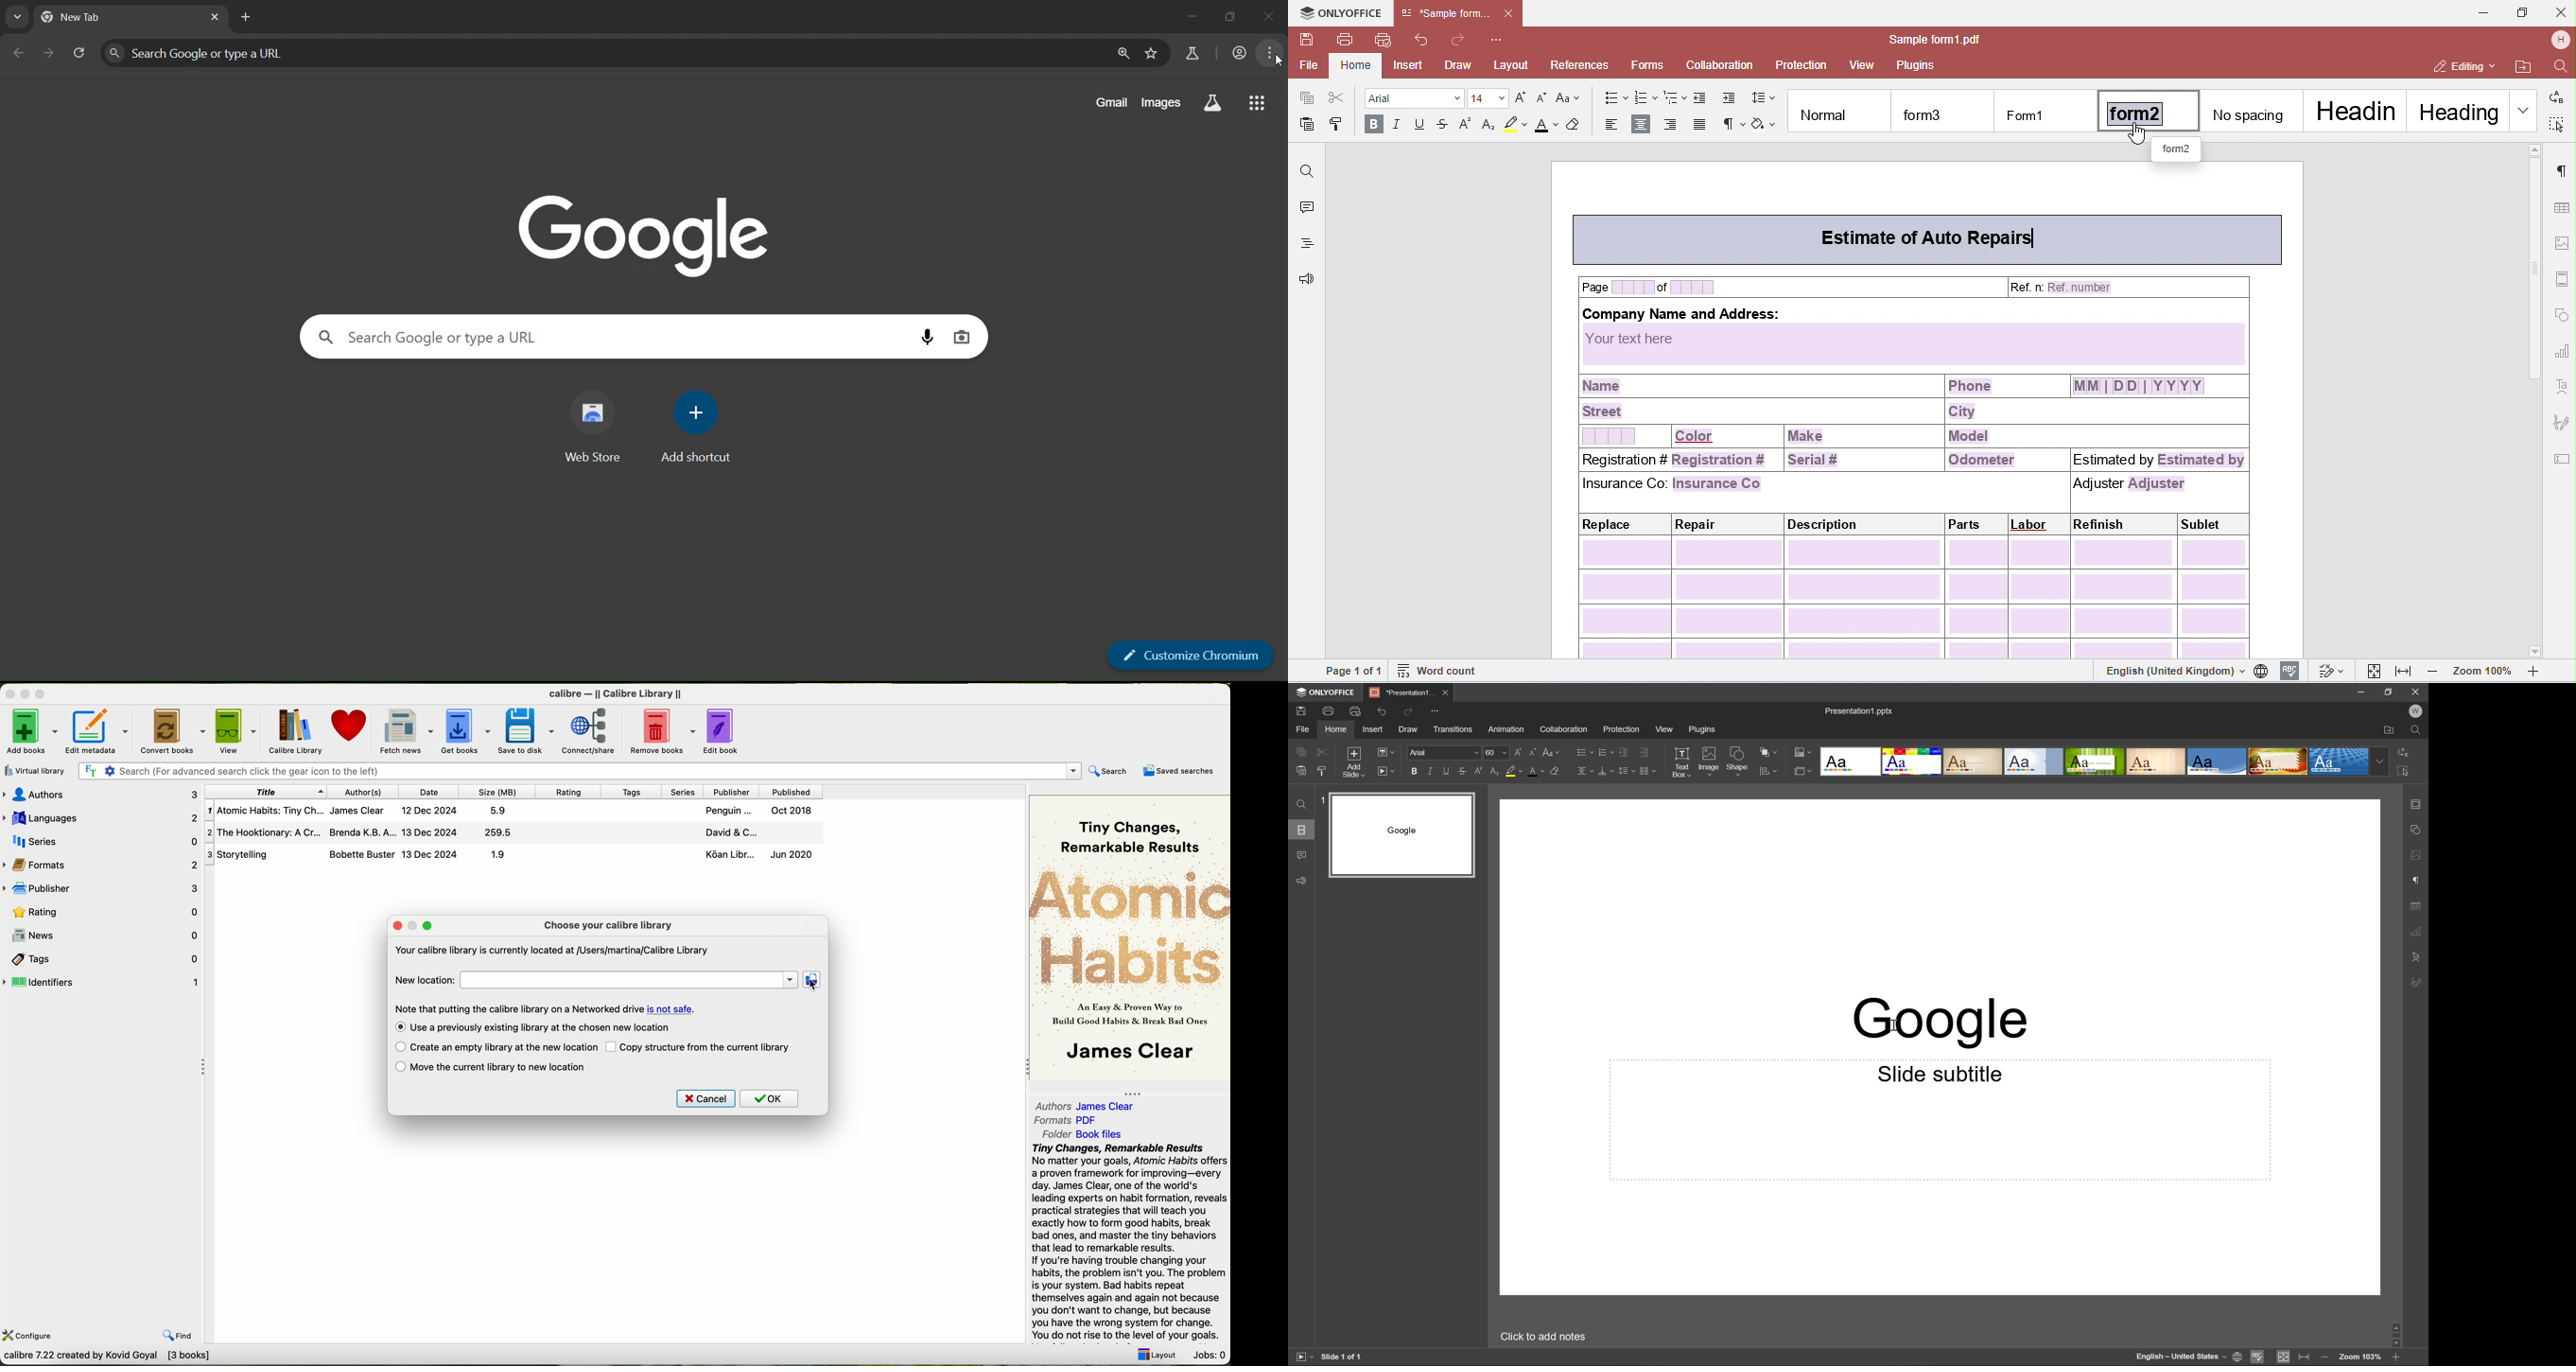 The height and width of the screenshot is (1372, 2576). I want to click on languages, so click(101, 816).